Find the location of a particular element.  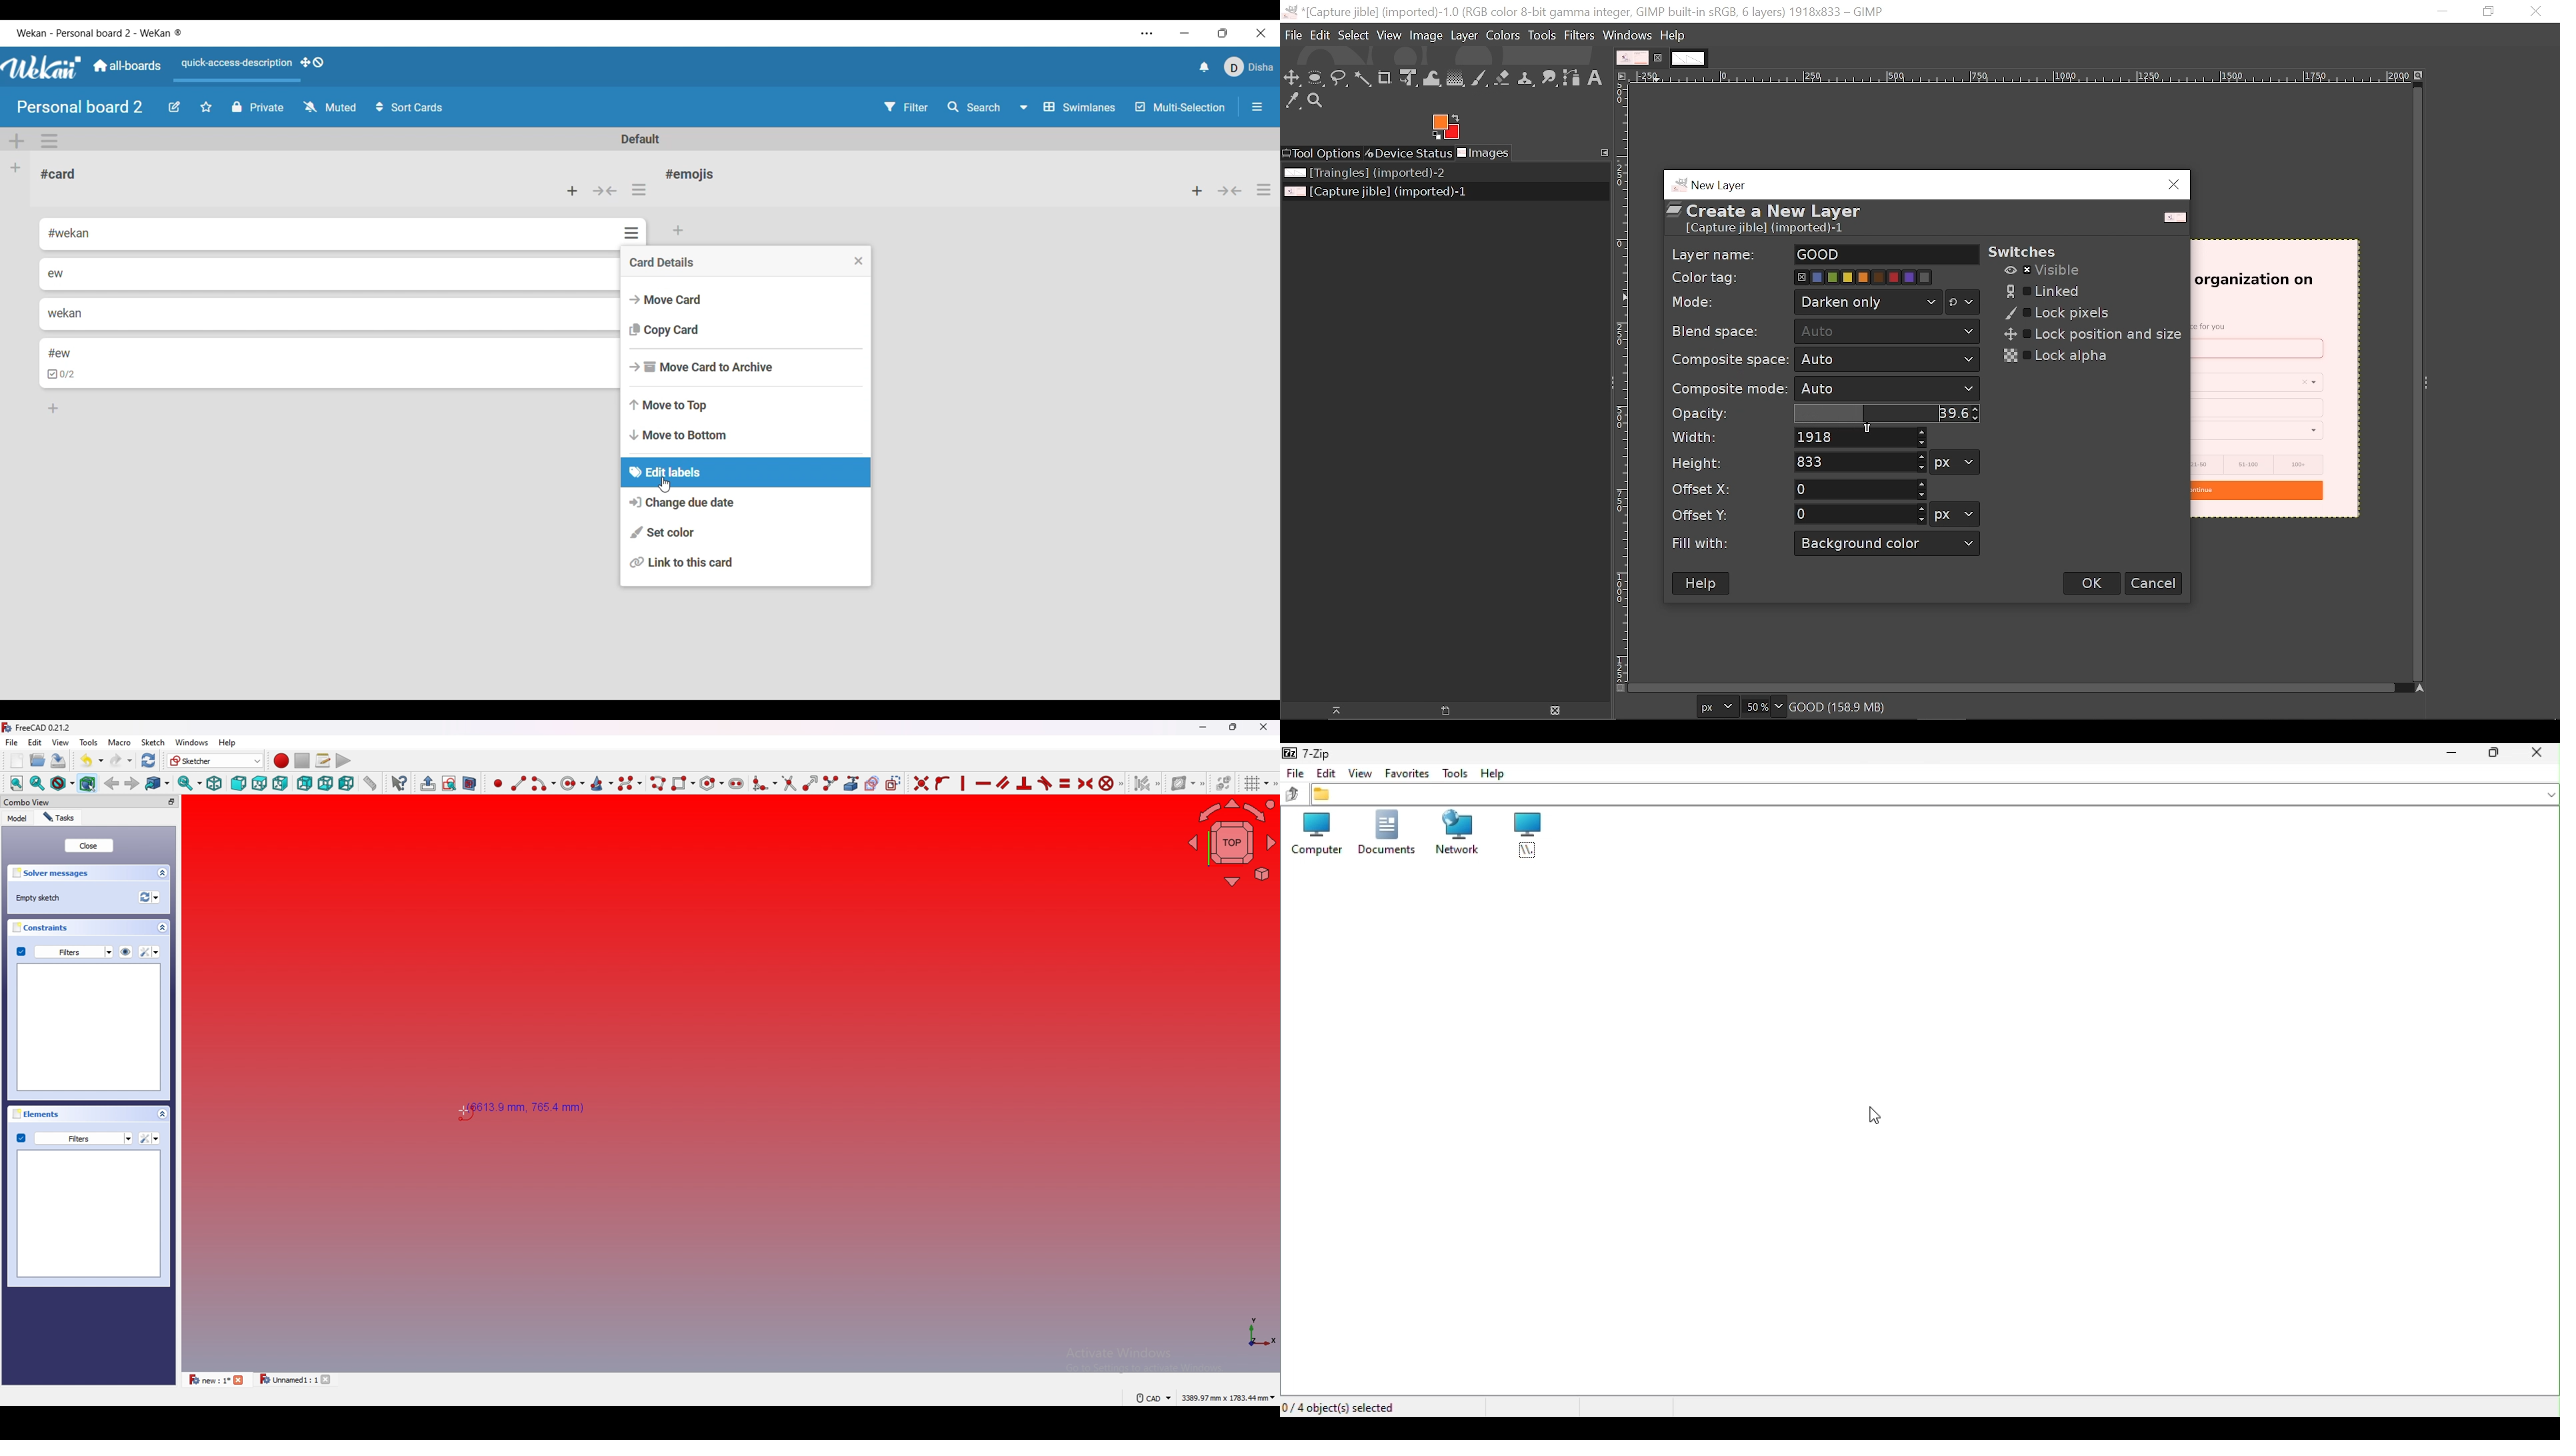

resize is located at coordinates (1234, 727).